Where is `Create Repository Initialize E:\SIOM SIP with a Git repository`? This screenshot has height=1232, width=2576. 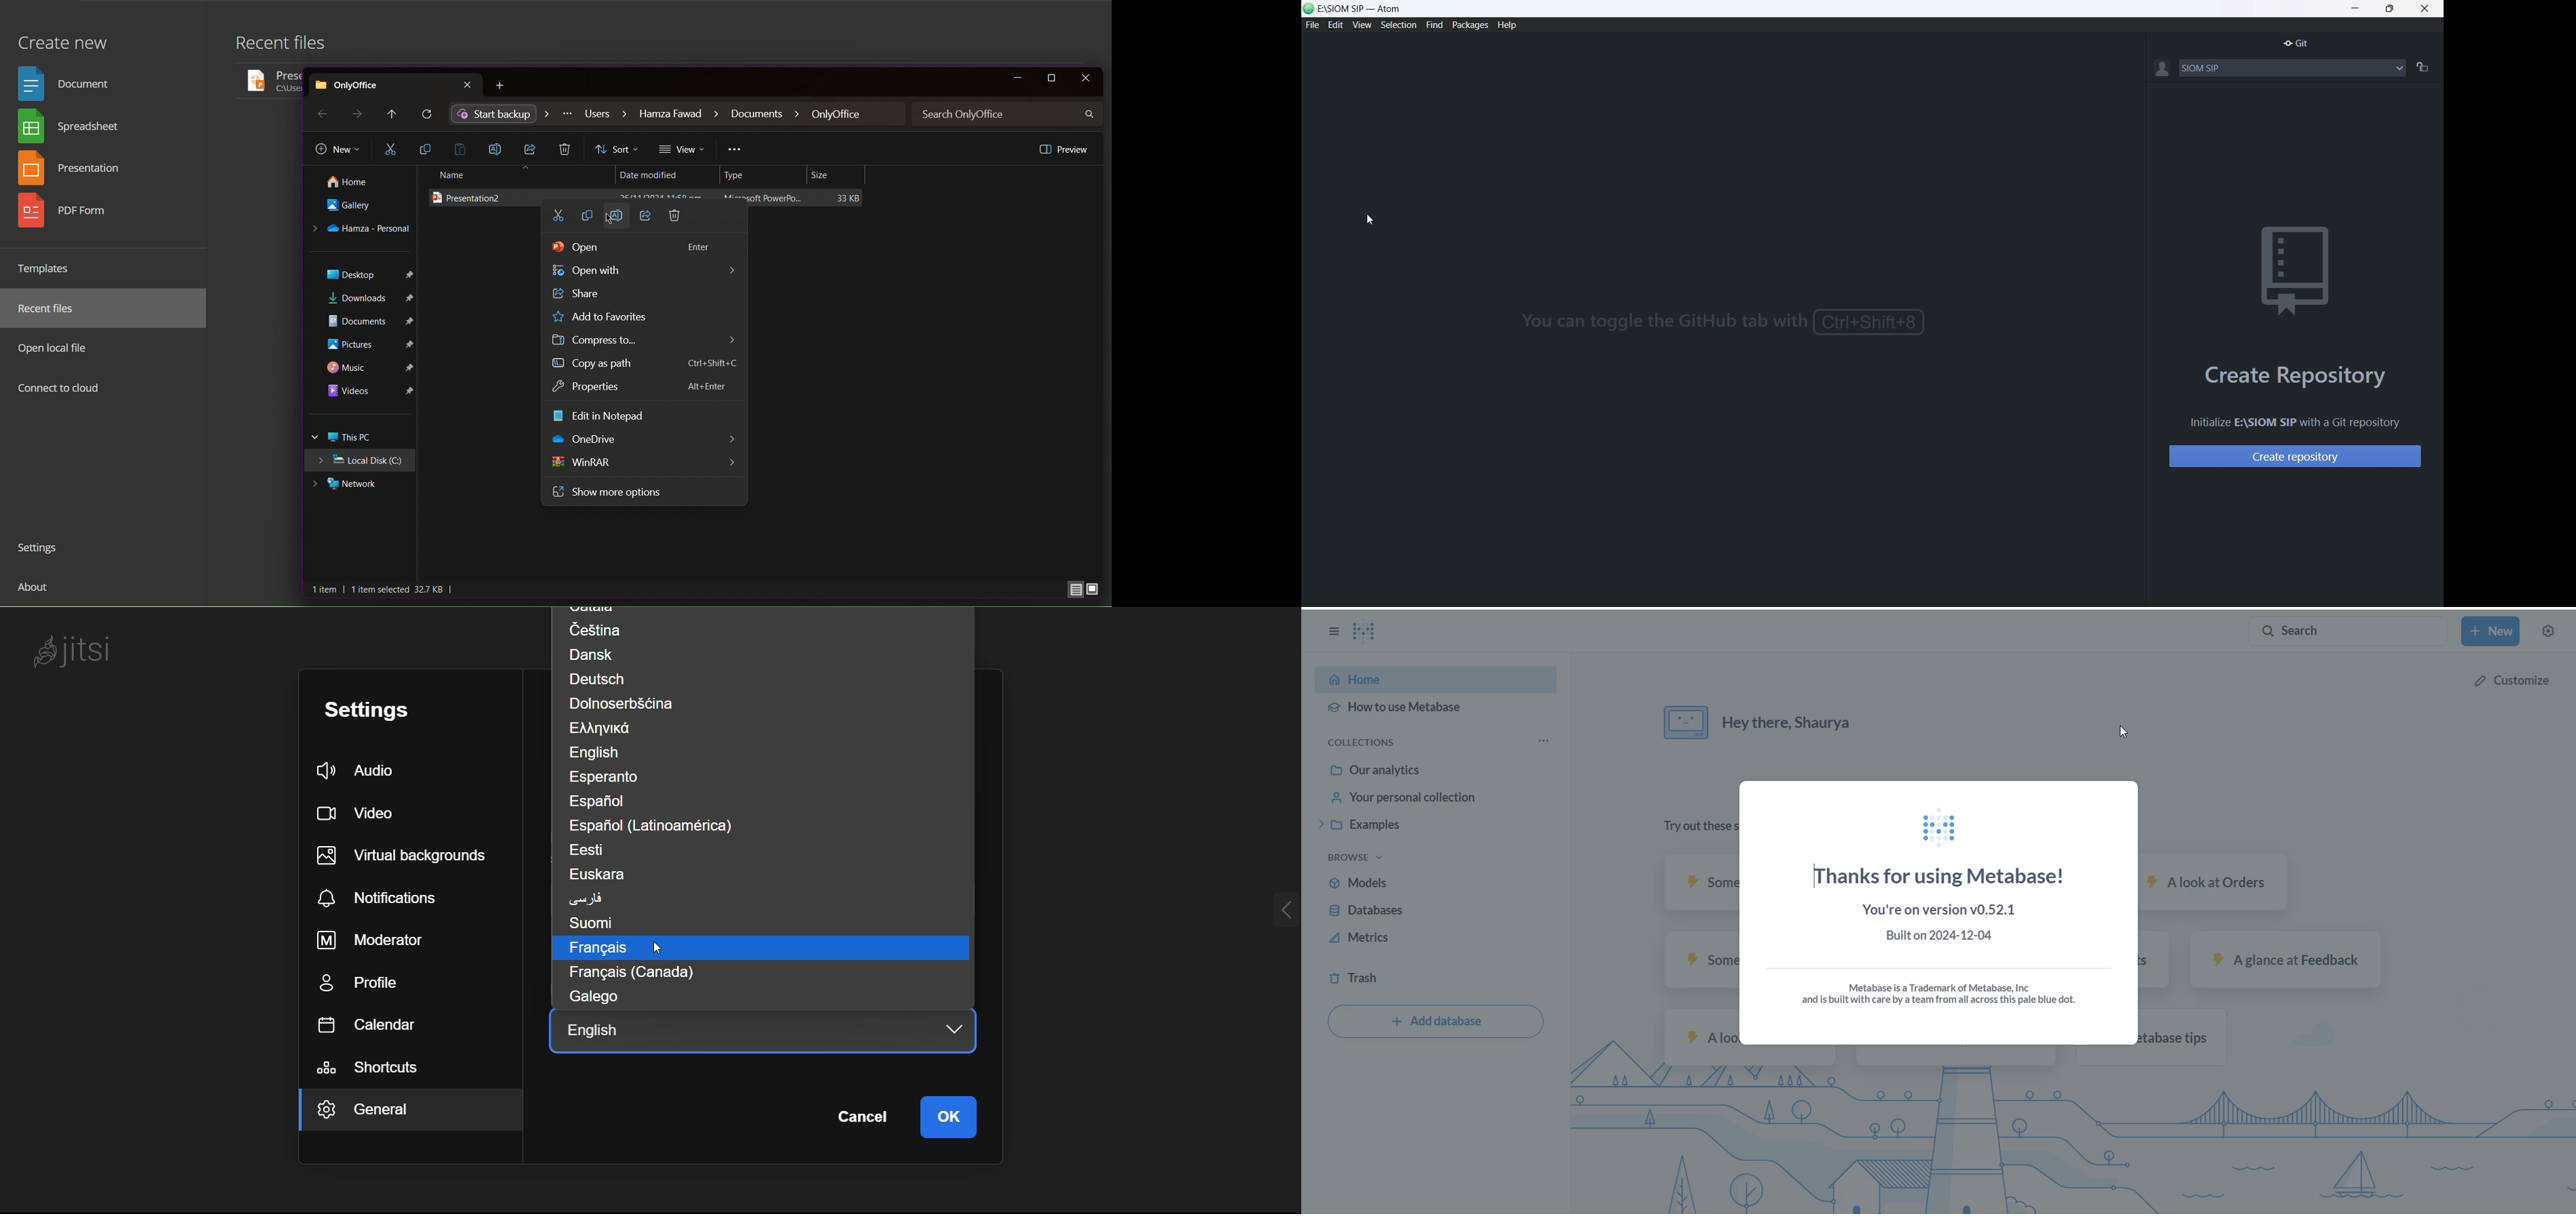
Create Repository Initialize E:\SIOM SIP with a Git repository is located at coordinates (2291, 393).